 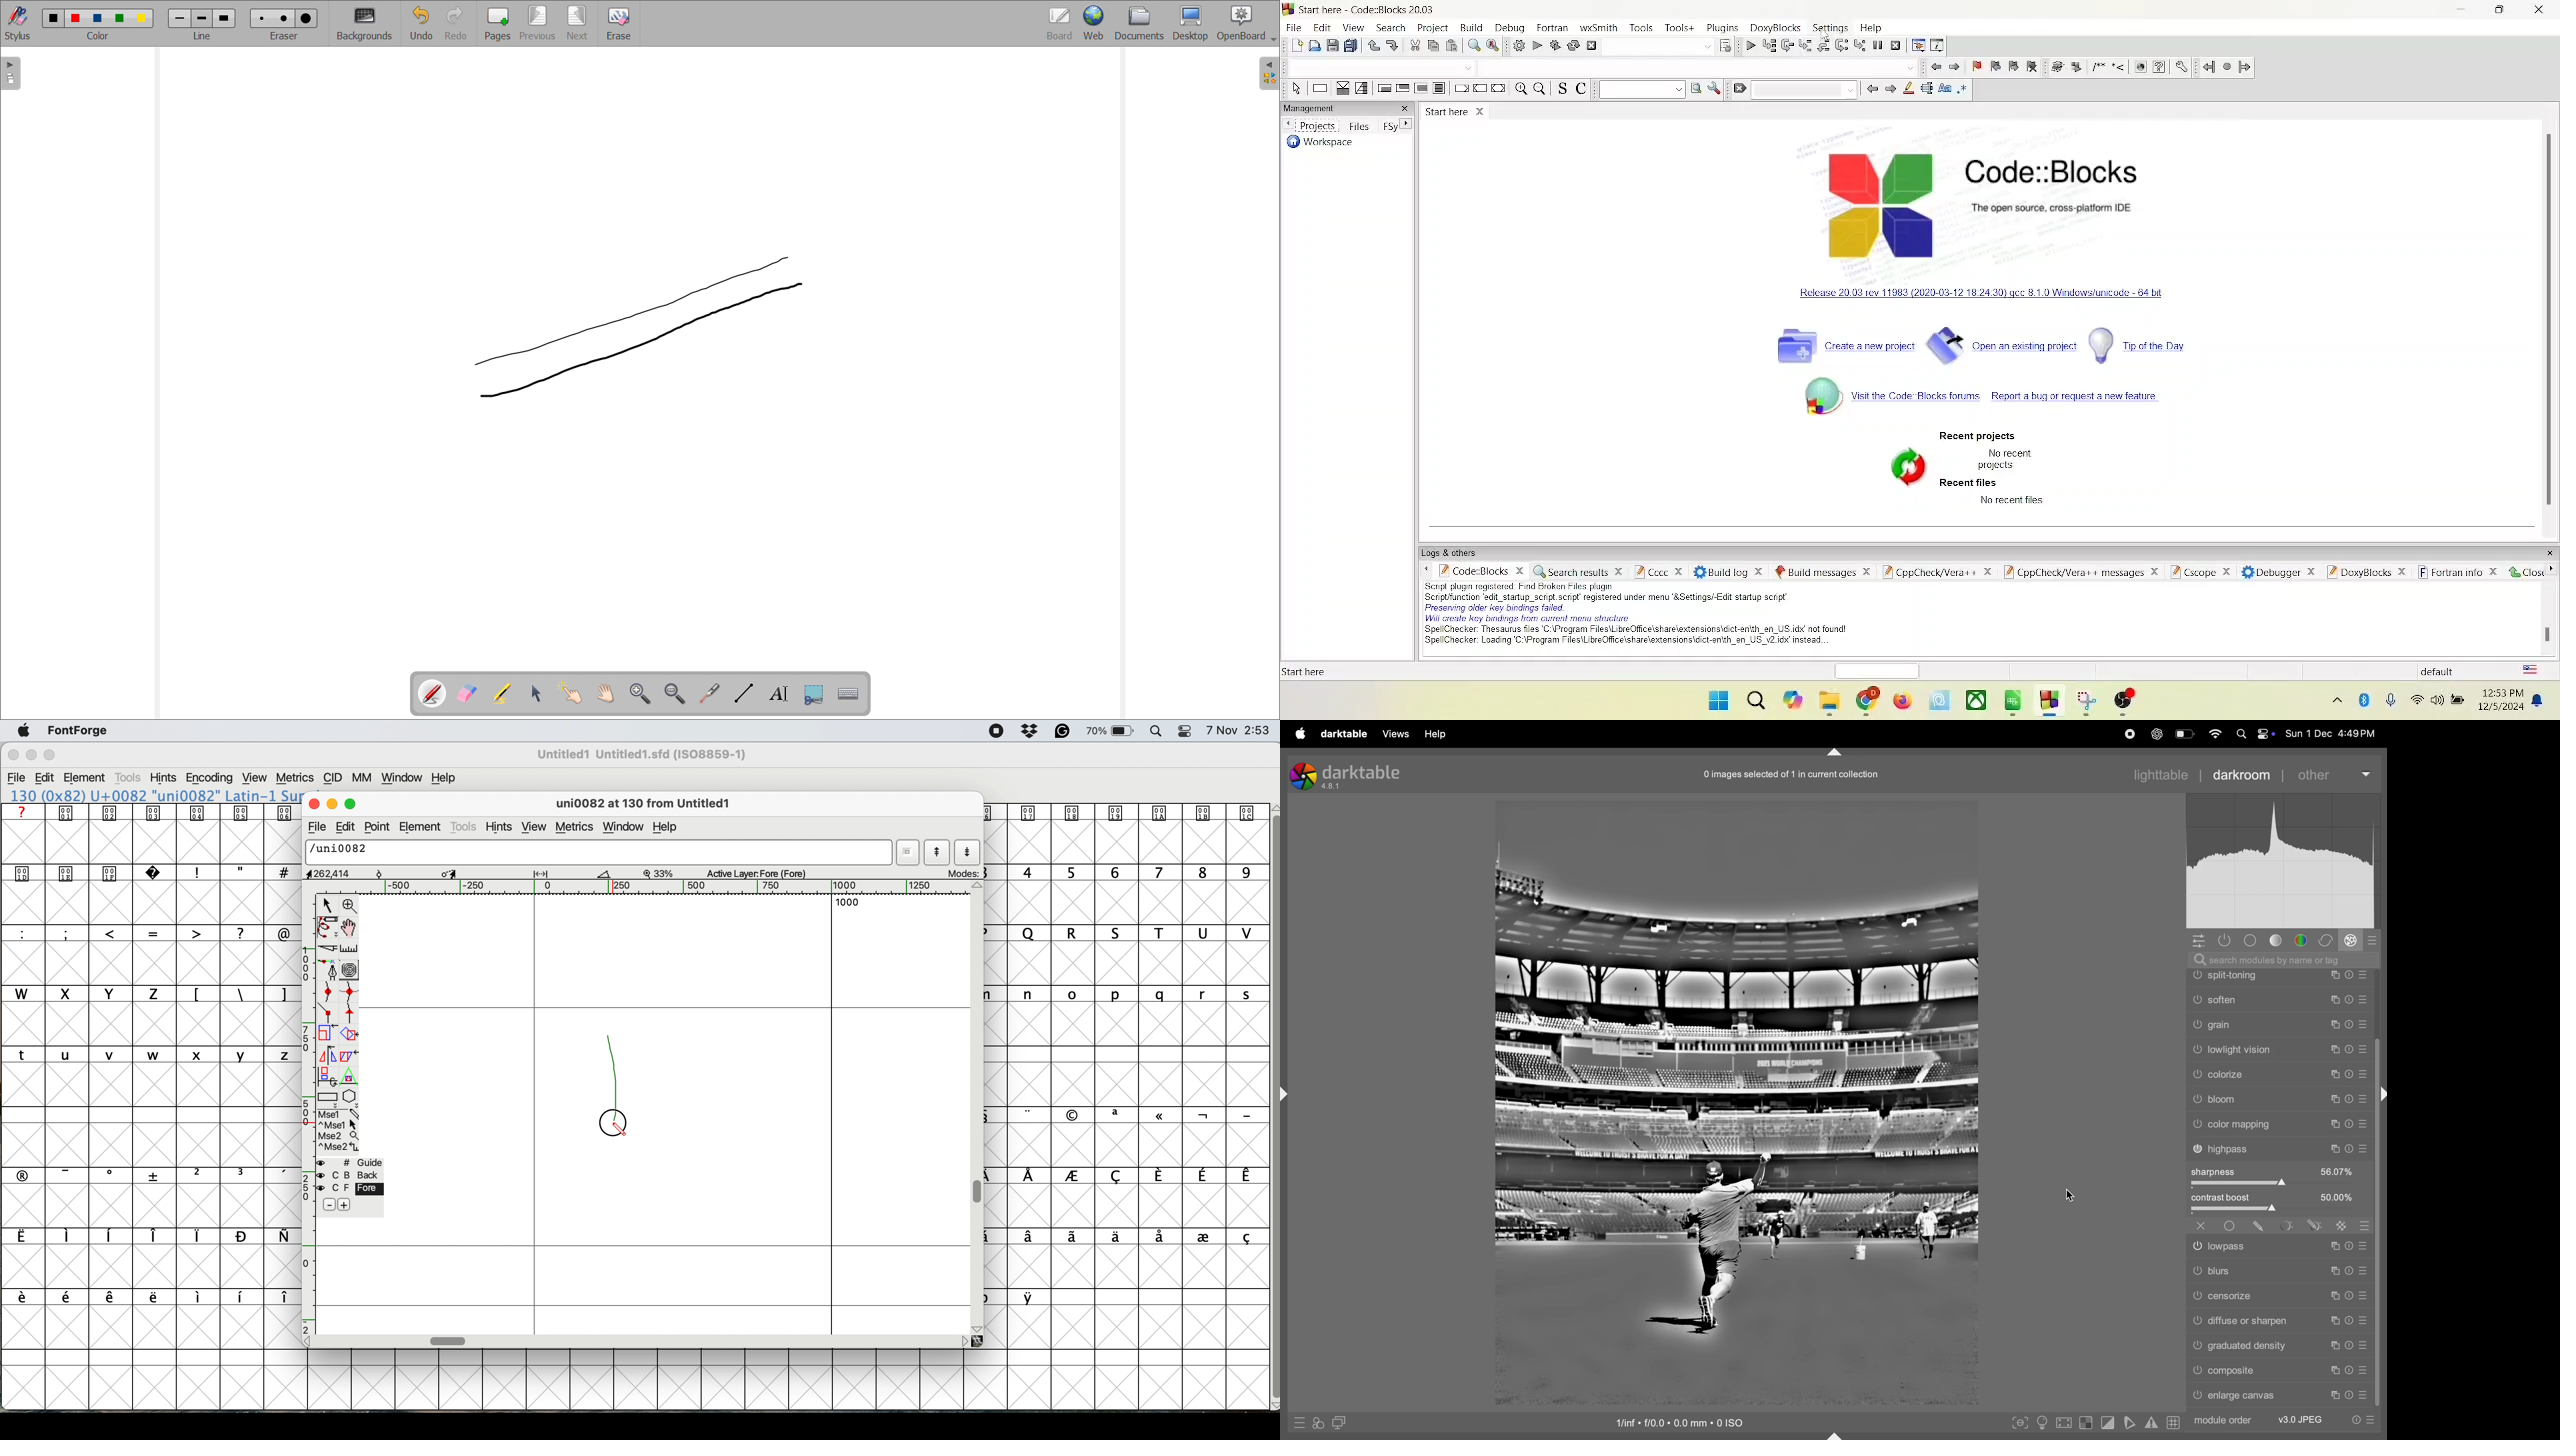 What do you see at coordinates (1350, 773) in the screenshot?
I see `darktable version` at bounding box center [1350, 773].